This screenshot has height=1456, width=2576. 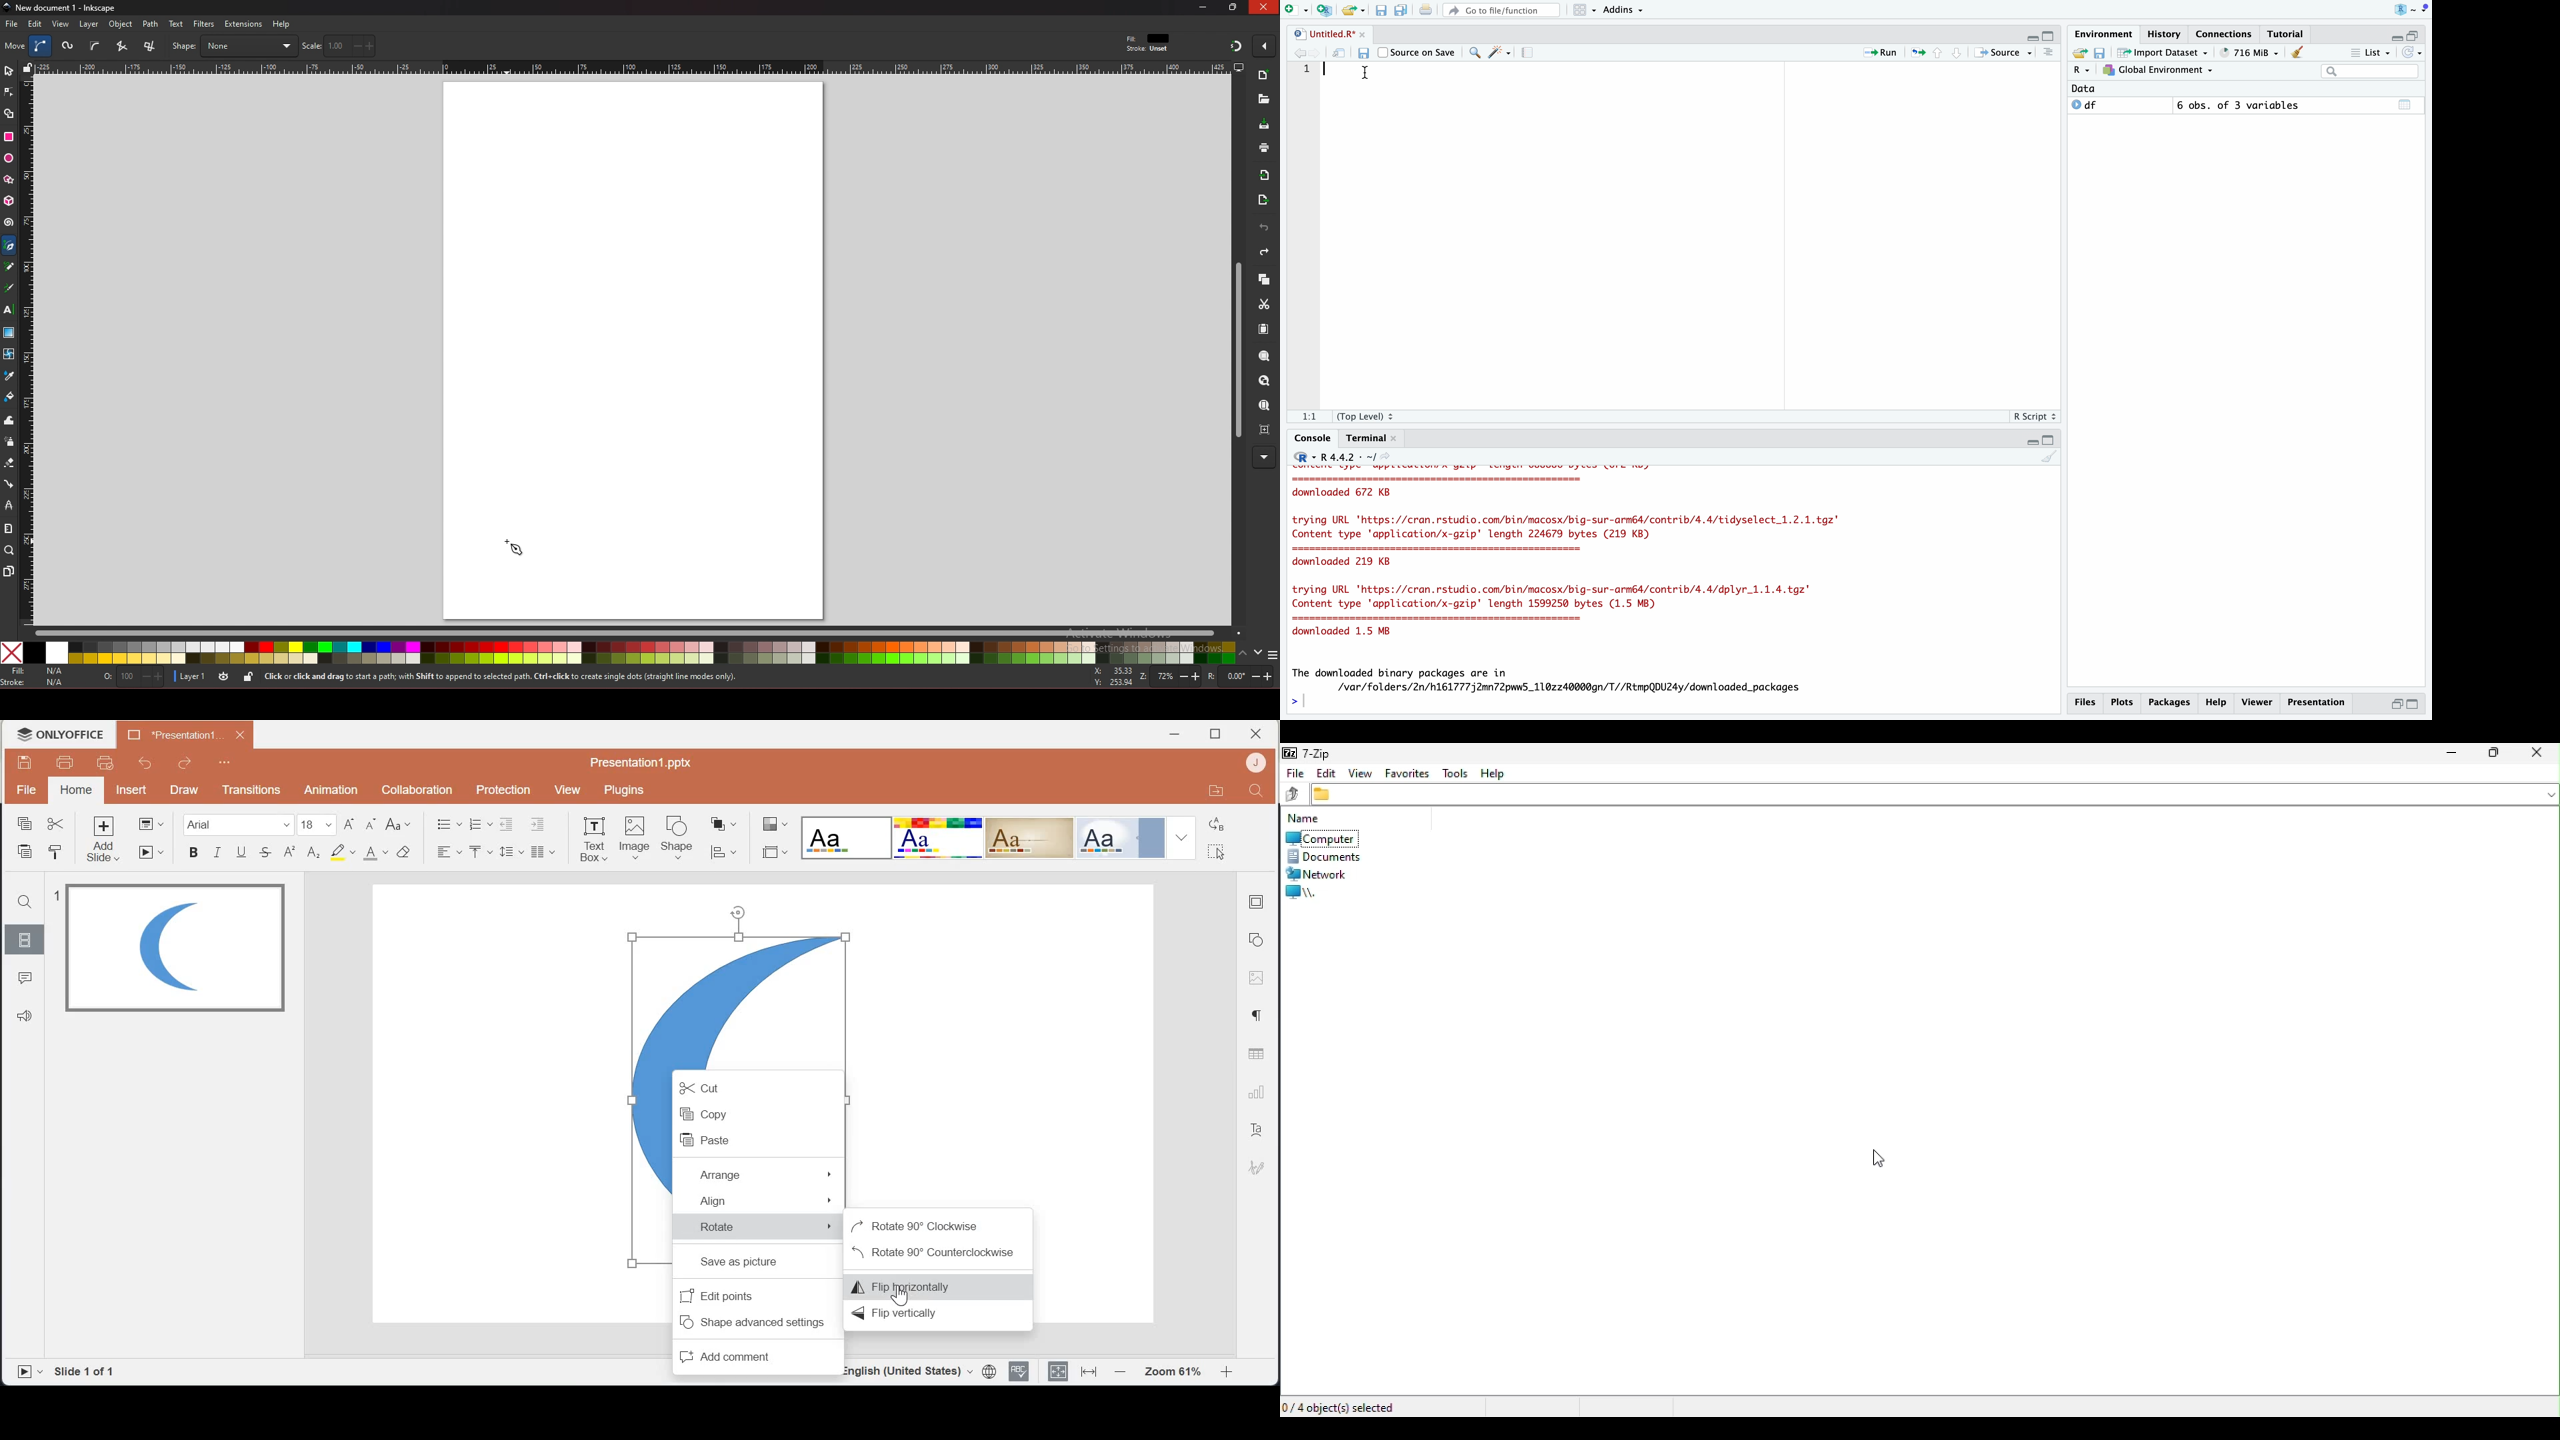 I want to click on Code Tools, so click(x=1500, y=52).